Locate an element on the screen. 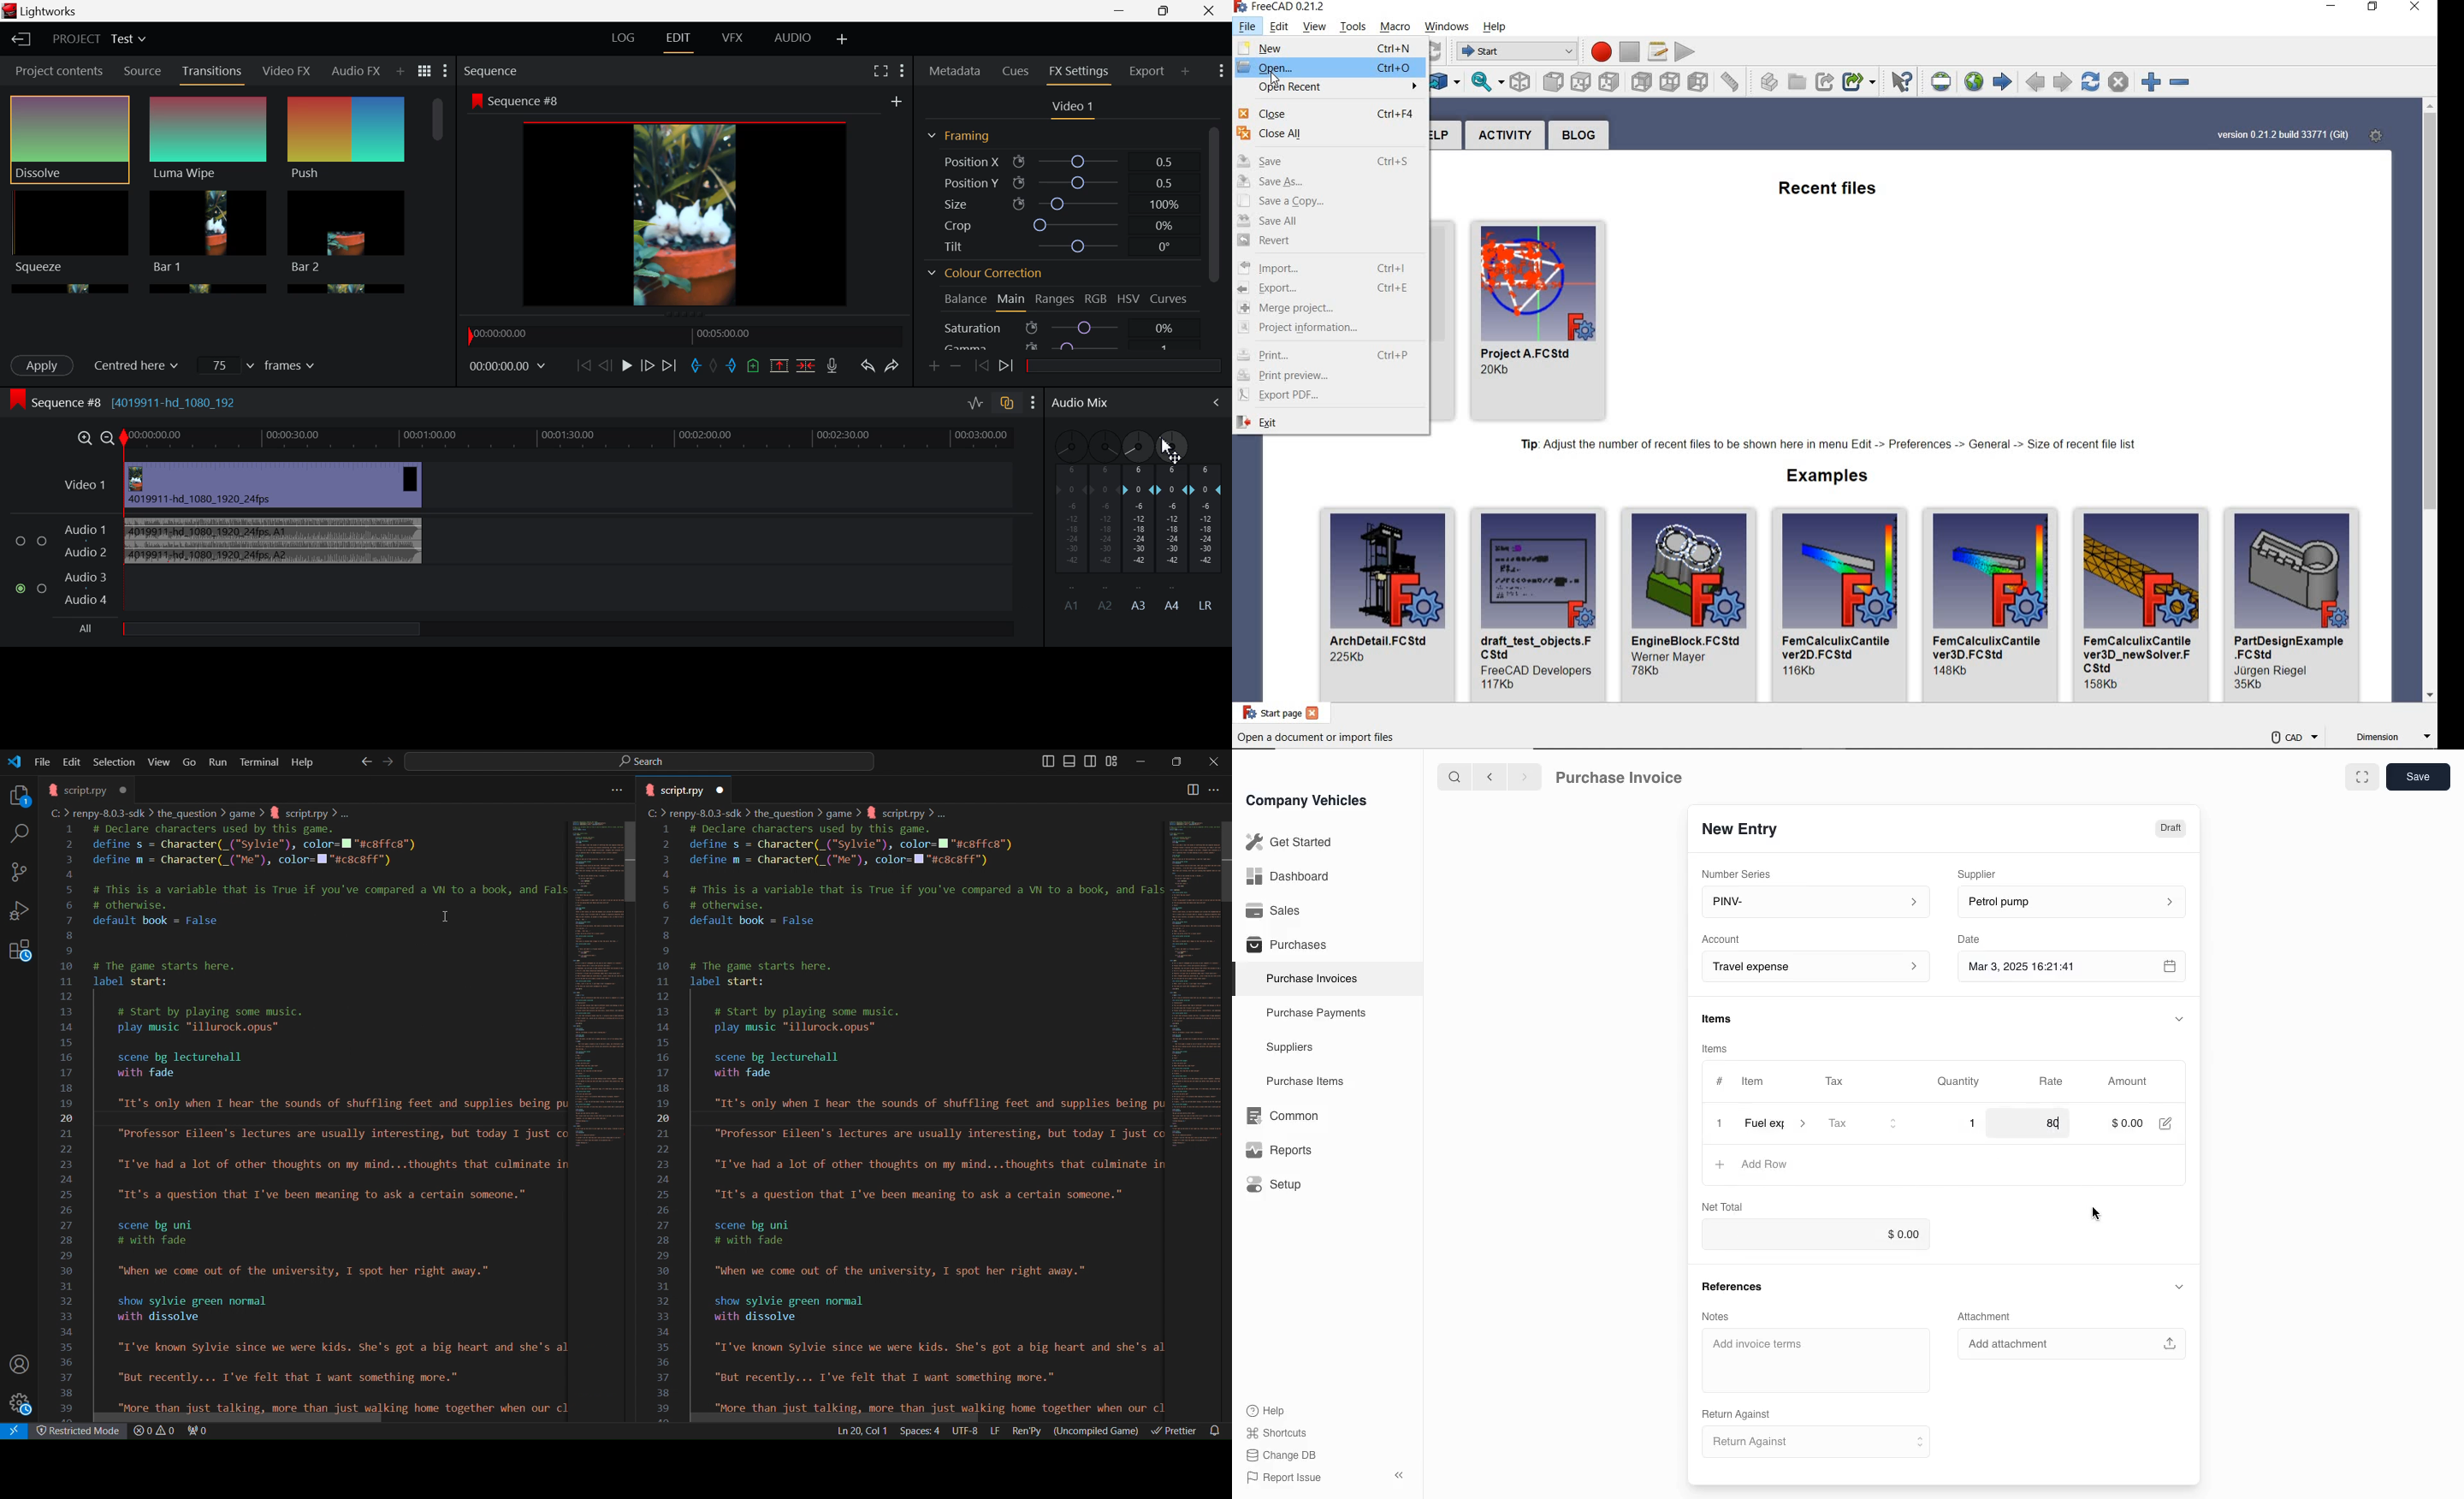 The image size is (2464, 1512). RESTORE DOWN is located at coordinates (2374, 8).